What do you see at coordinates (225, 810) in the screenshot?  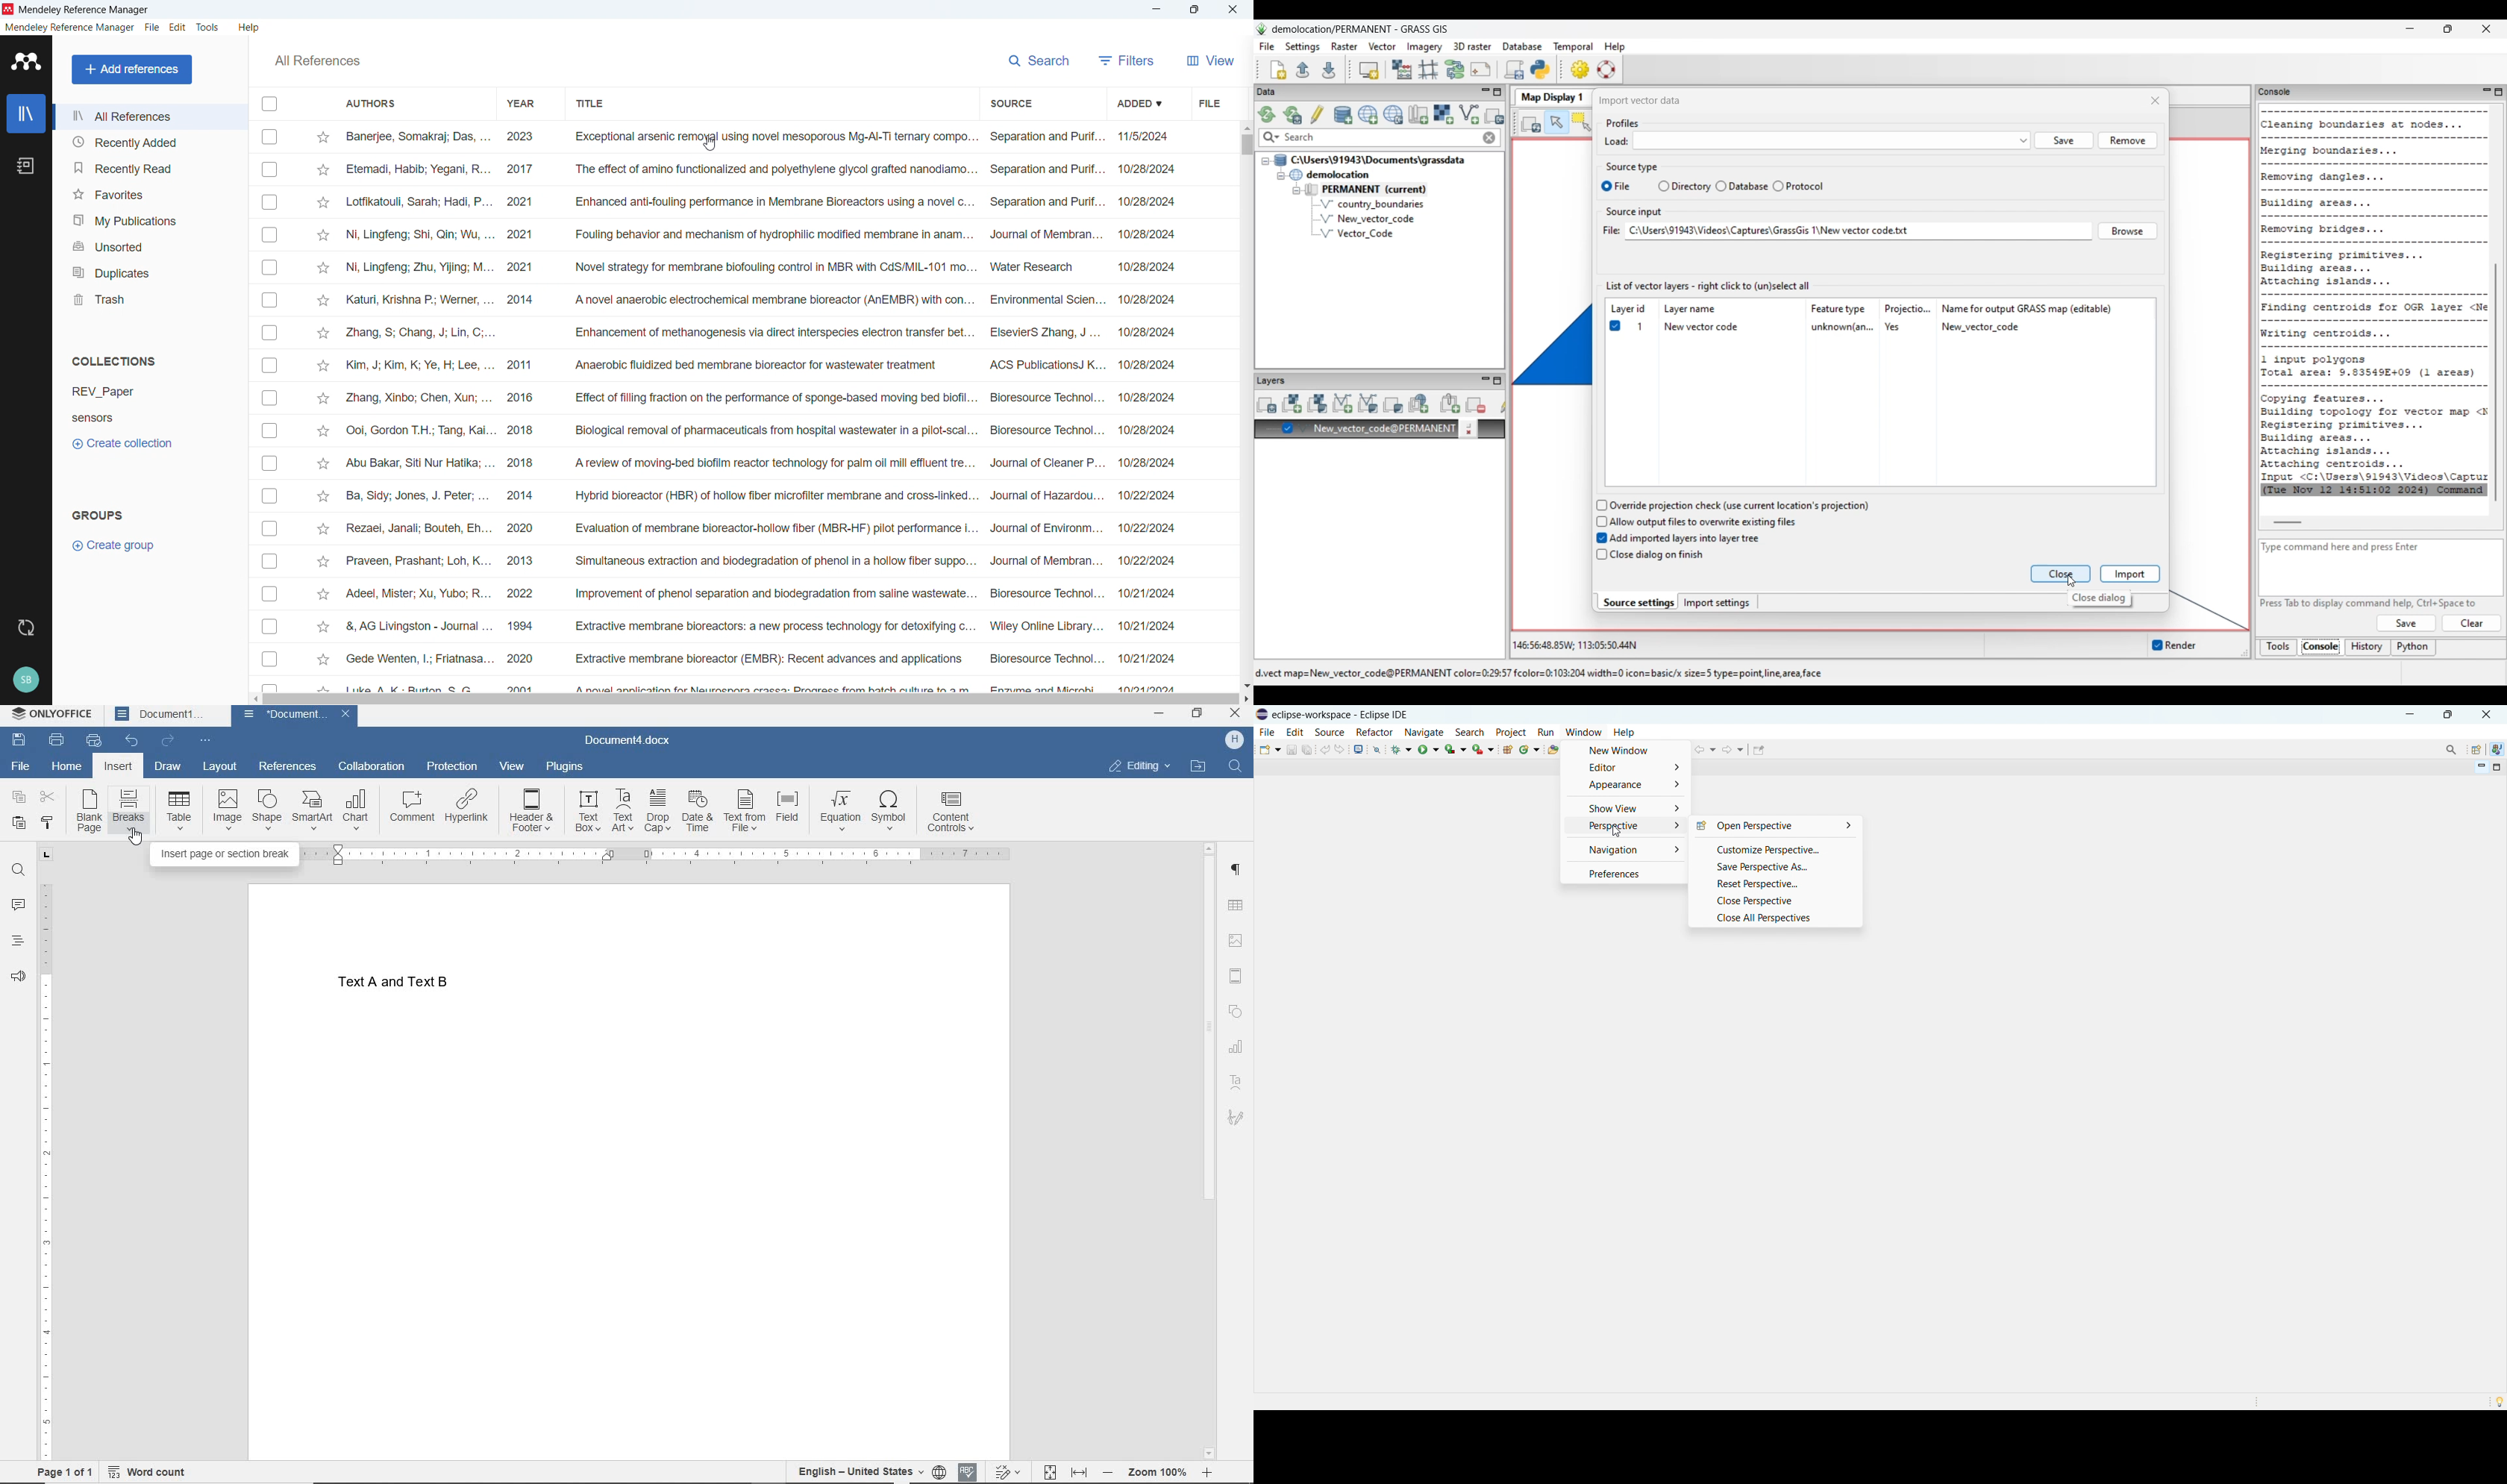 I see `IMAGE` at bounding box center [225, 810].